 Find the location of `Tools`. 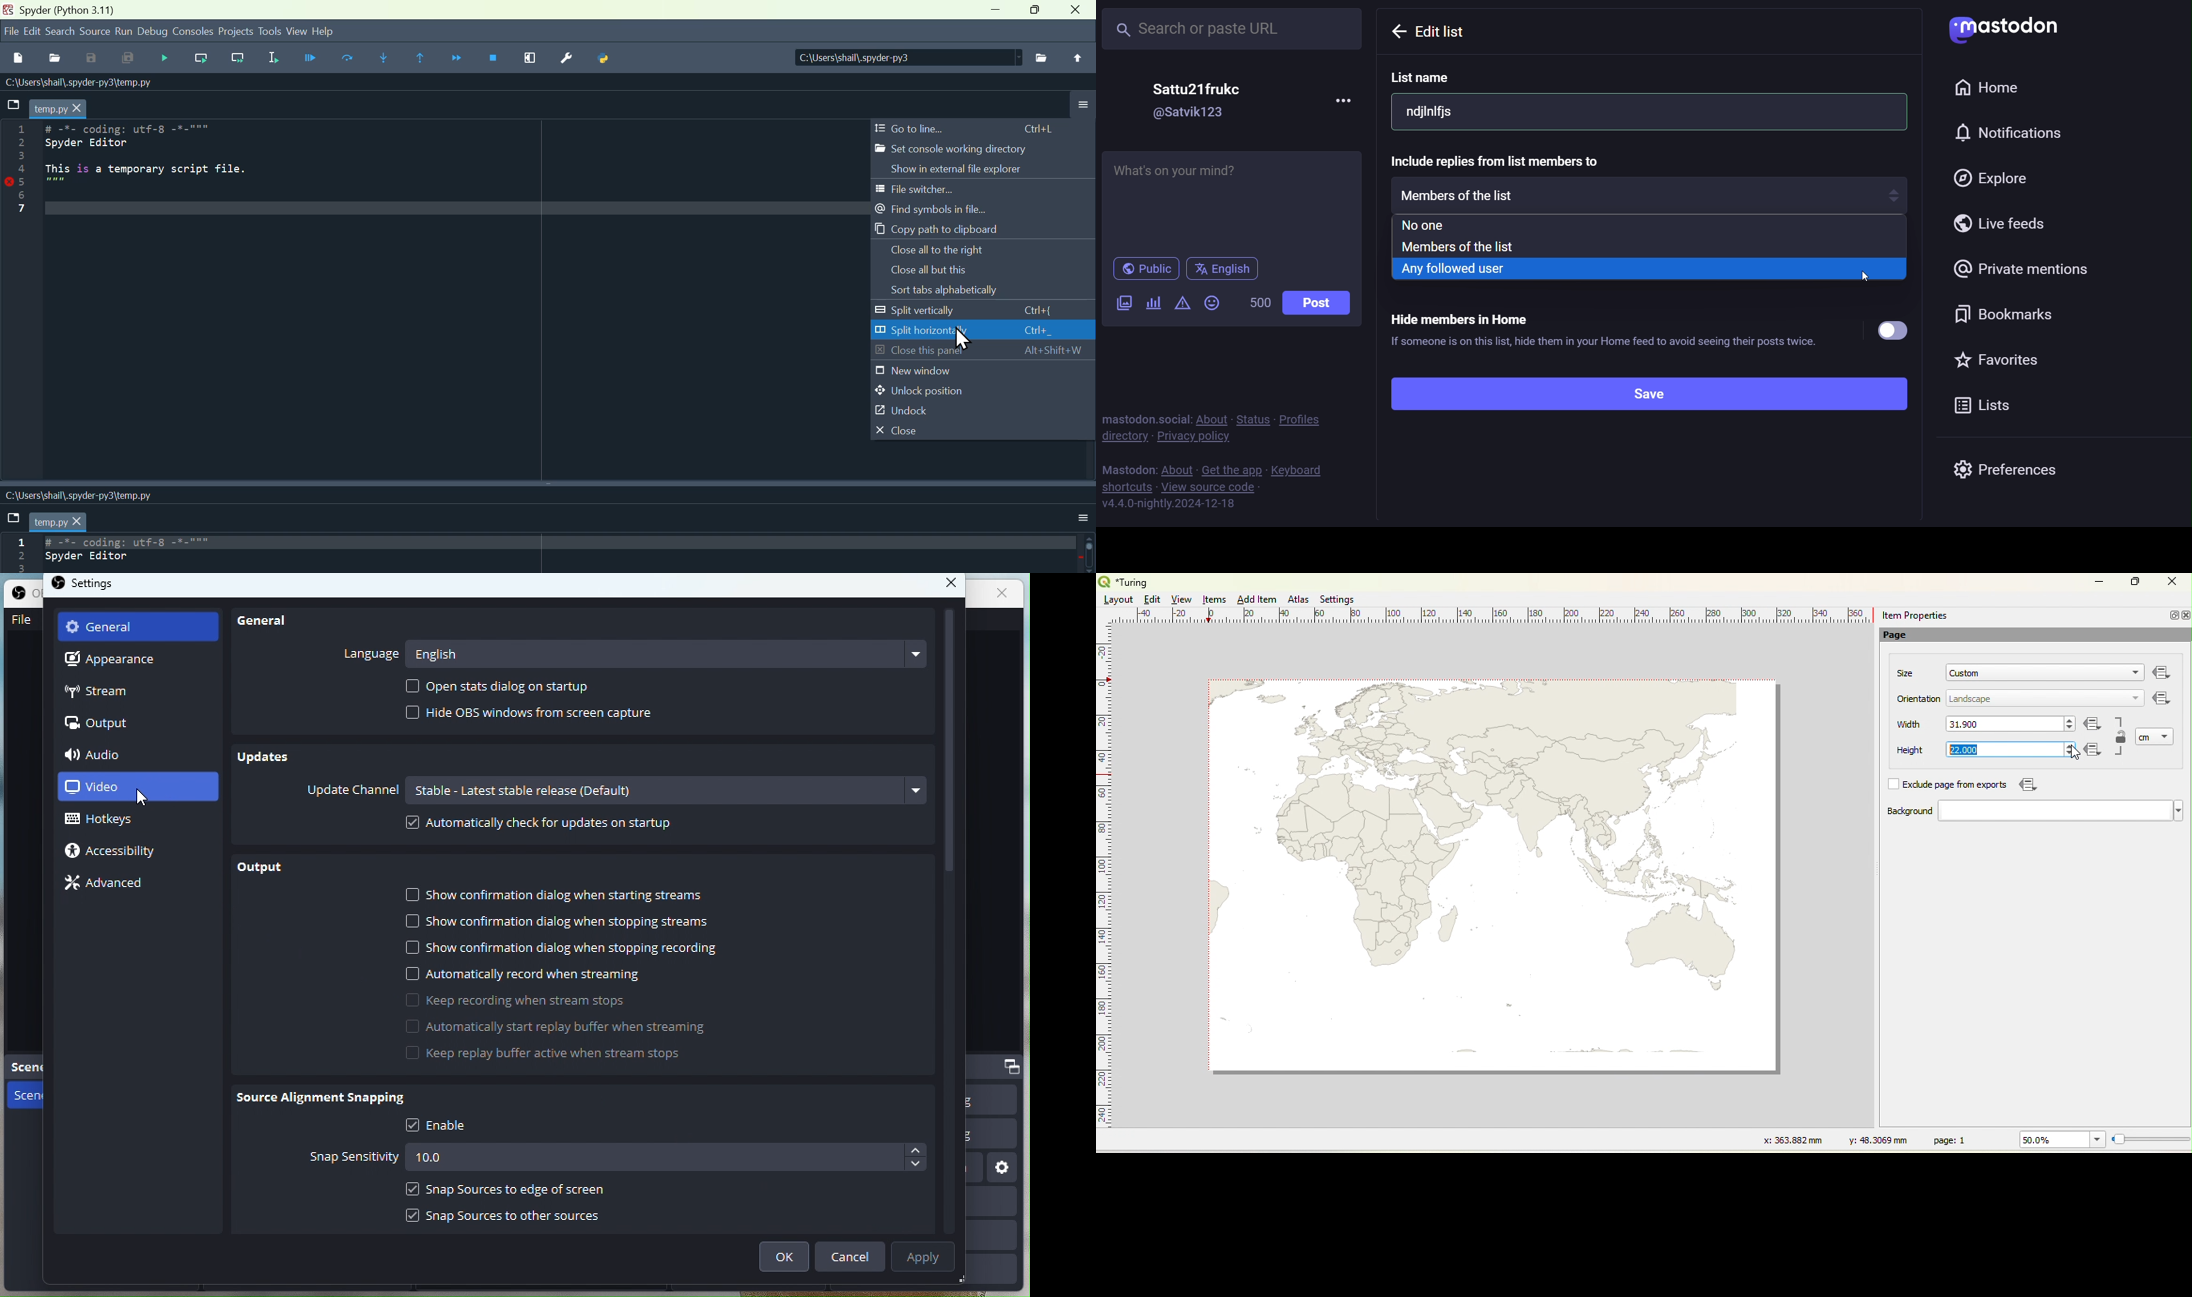

Tools is located at coordinates (269, 31).